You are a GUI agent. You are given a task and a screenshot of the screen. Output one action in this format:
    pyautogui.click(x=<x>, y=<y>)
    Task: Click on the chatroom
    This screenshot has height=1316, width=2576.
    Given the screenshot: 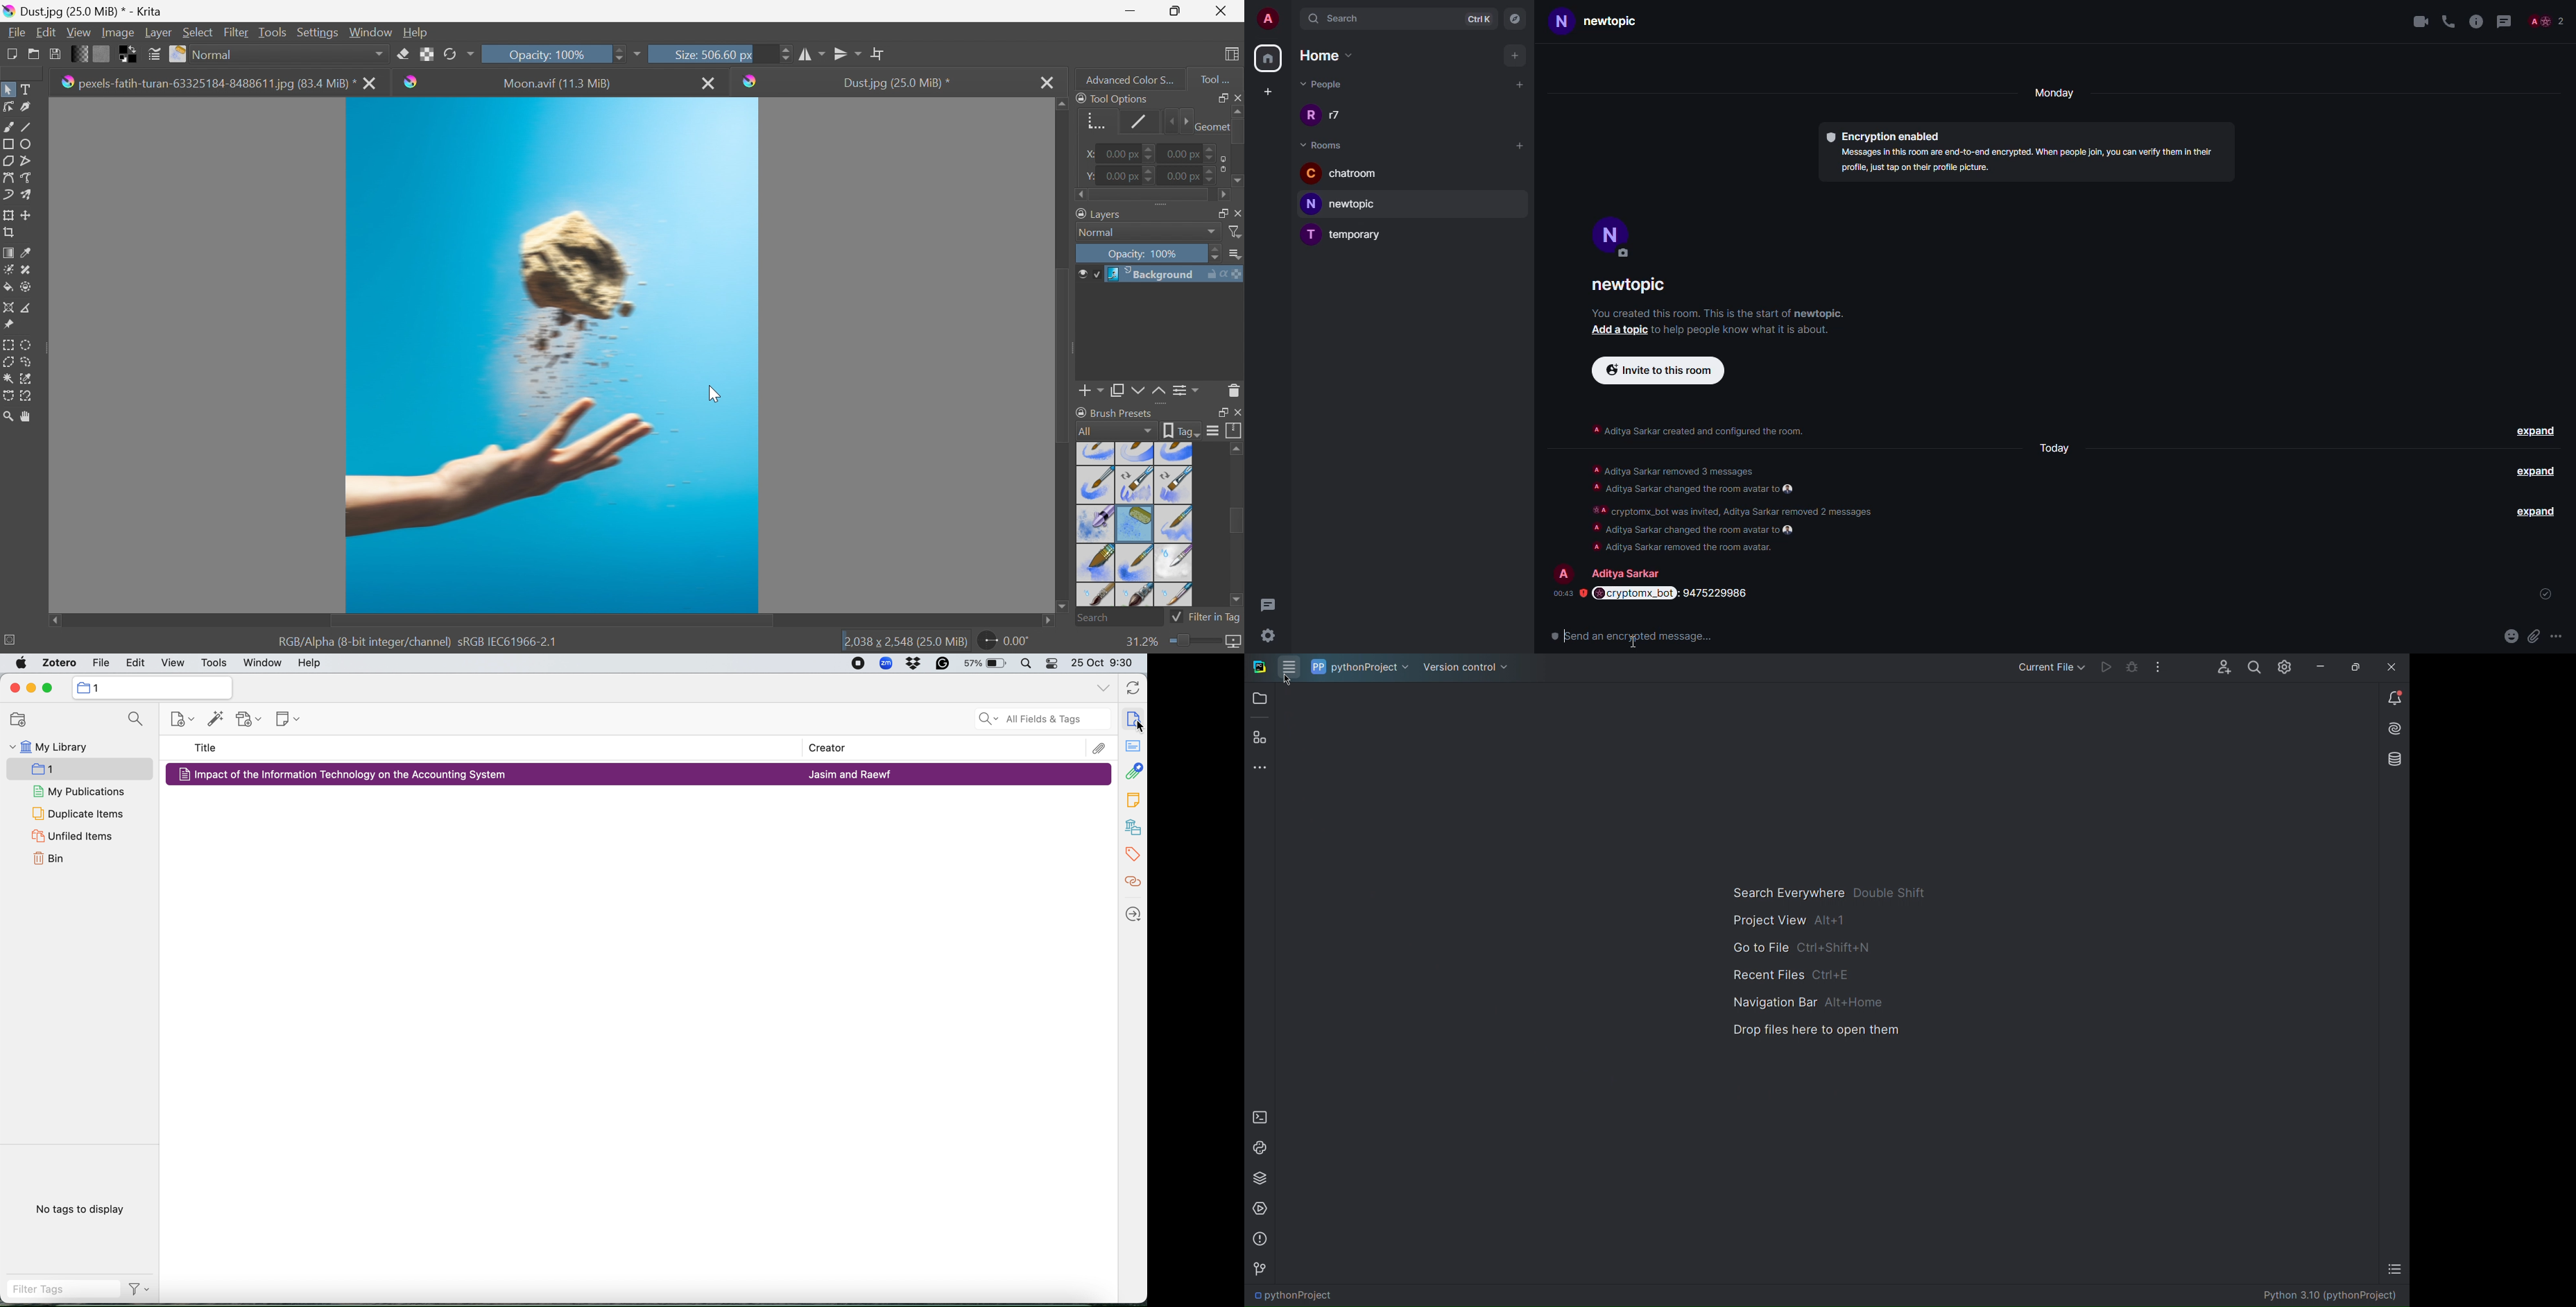 What is the action you would take?
    pyautogui.click(x=1343, y=175)
    